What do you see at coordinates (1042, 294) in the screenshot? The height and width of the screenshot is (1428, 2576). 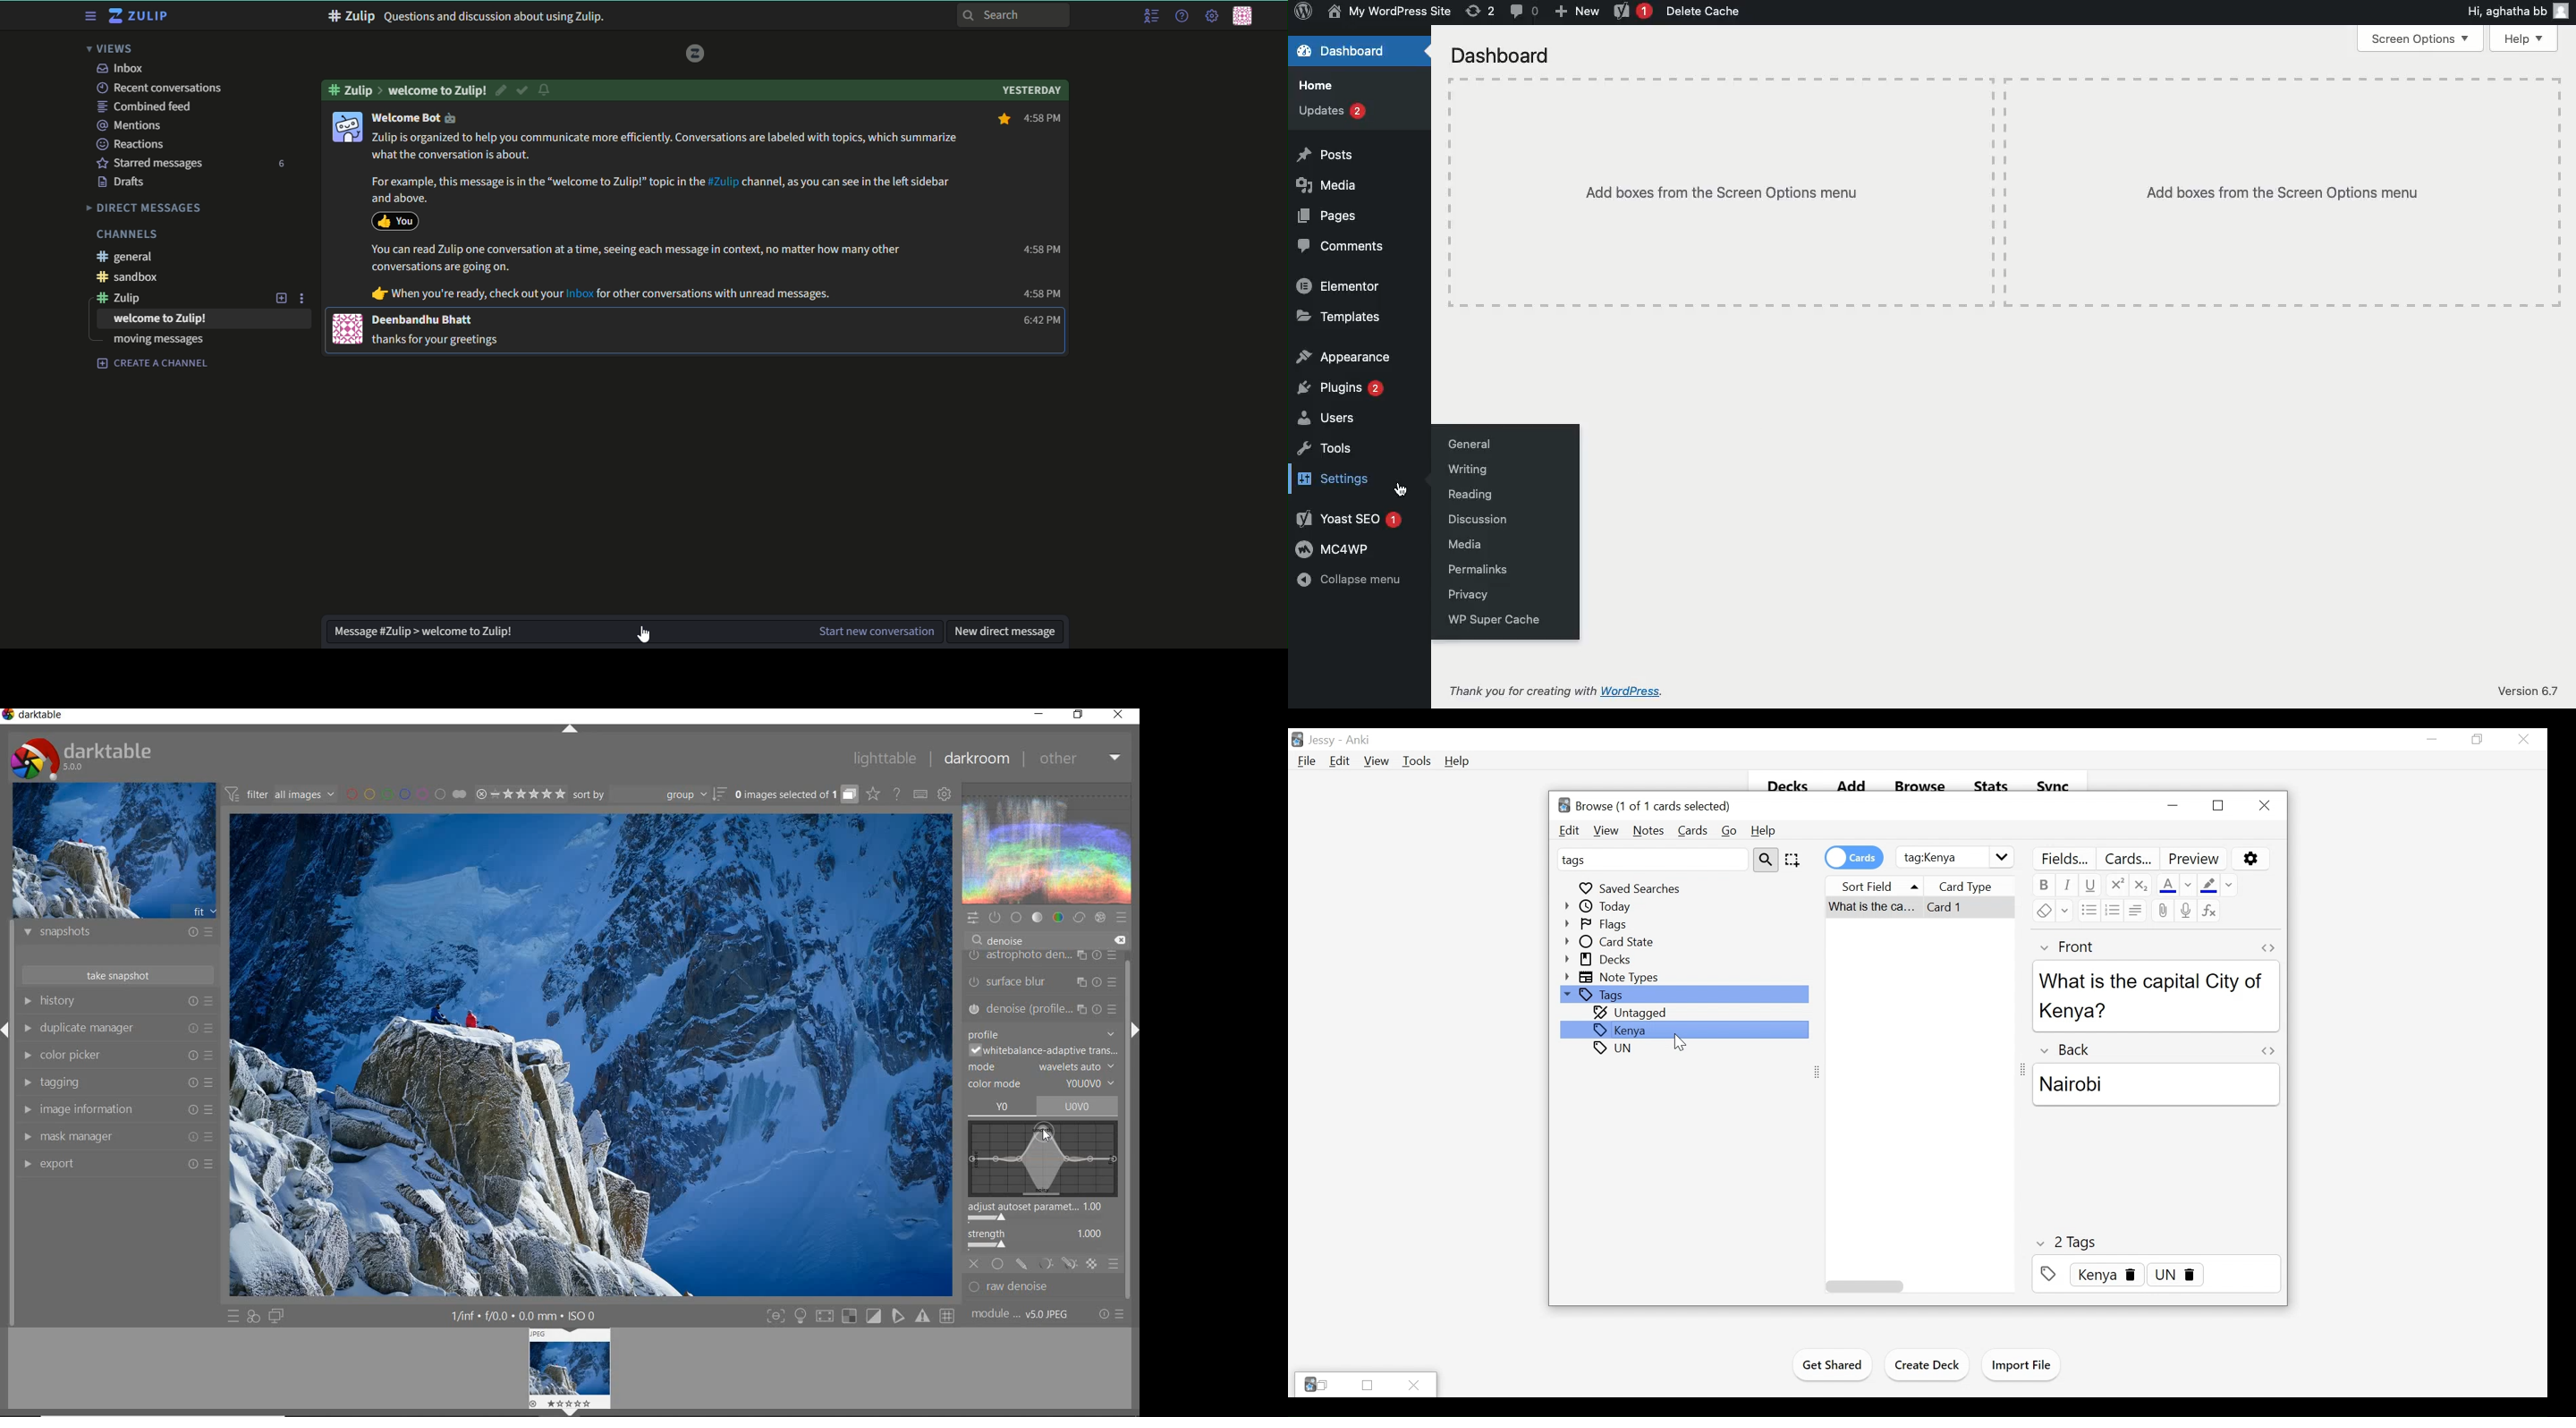 I see `4:58 PM` at bounding box center [1042, 294].